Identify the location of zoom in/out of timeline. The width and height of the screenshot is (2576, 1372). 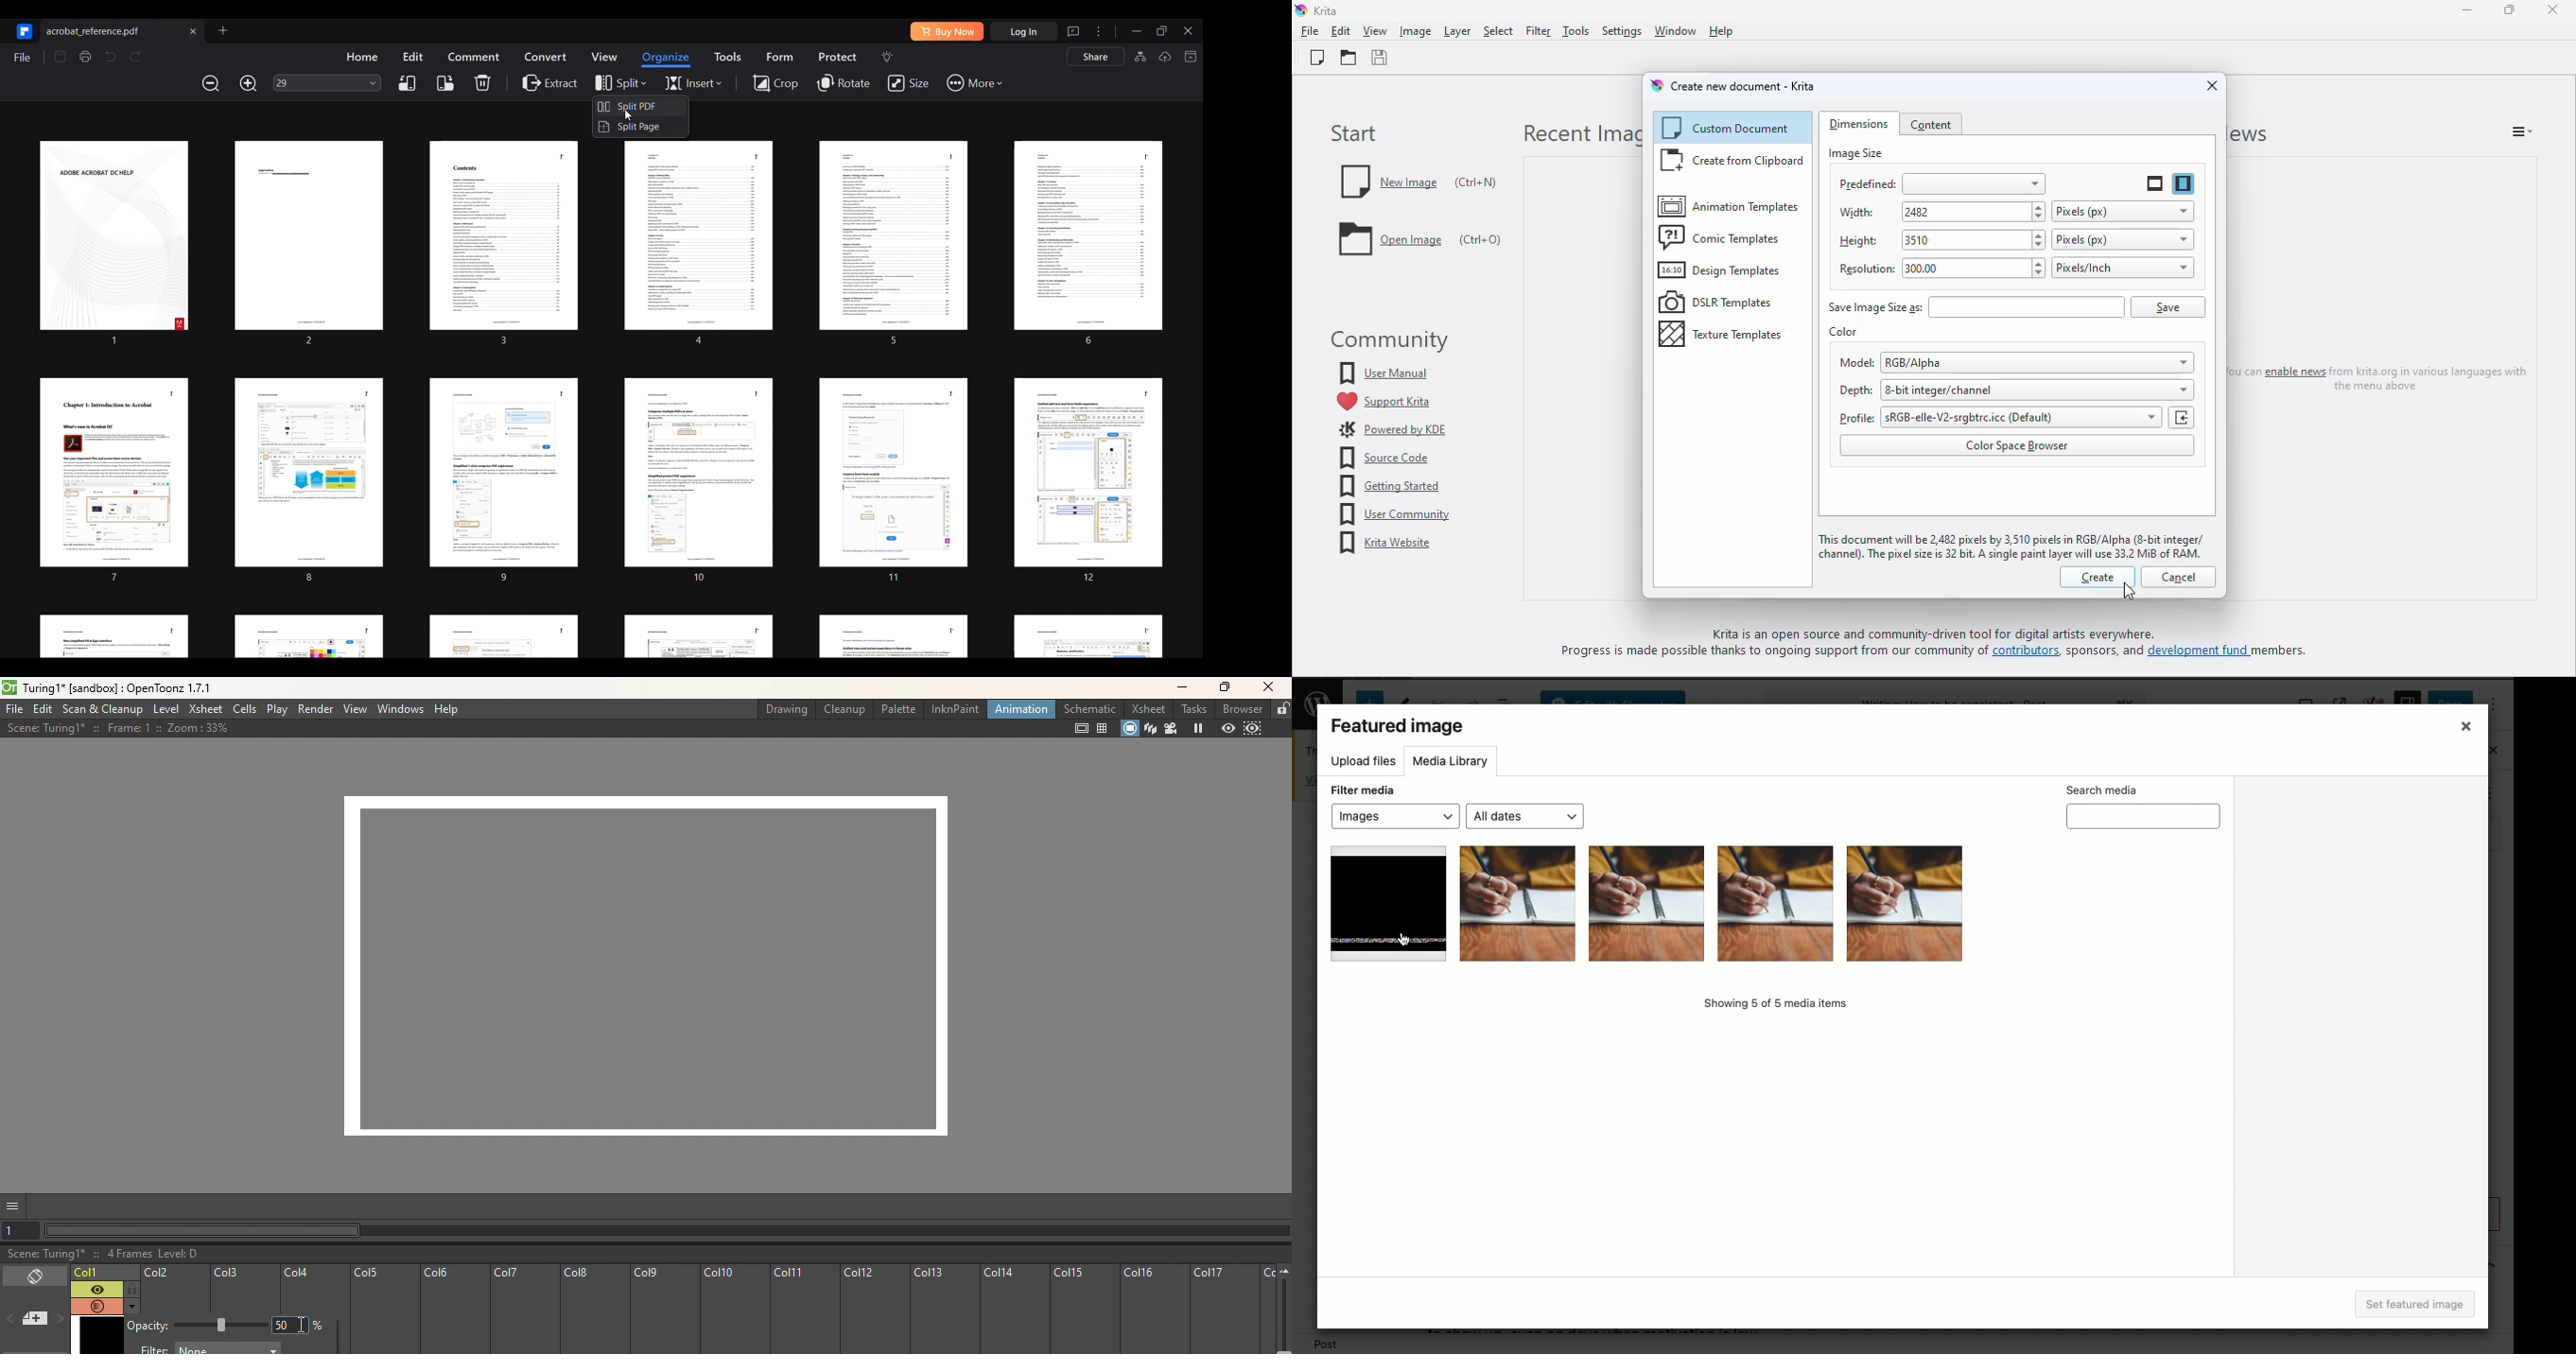
(1283, 1316).